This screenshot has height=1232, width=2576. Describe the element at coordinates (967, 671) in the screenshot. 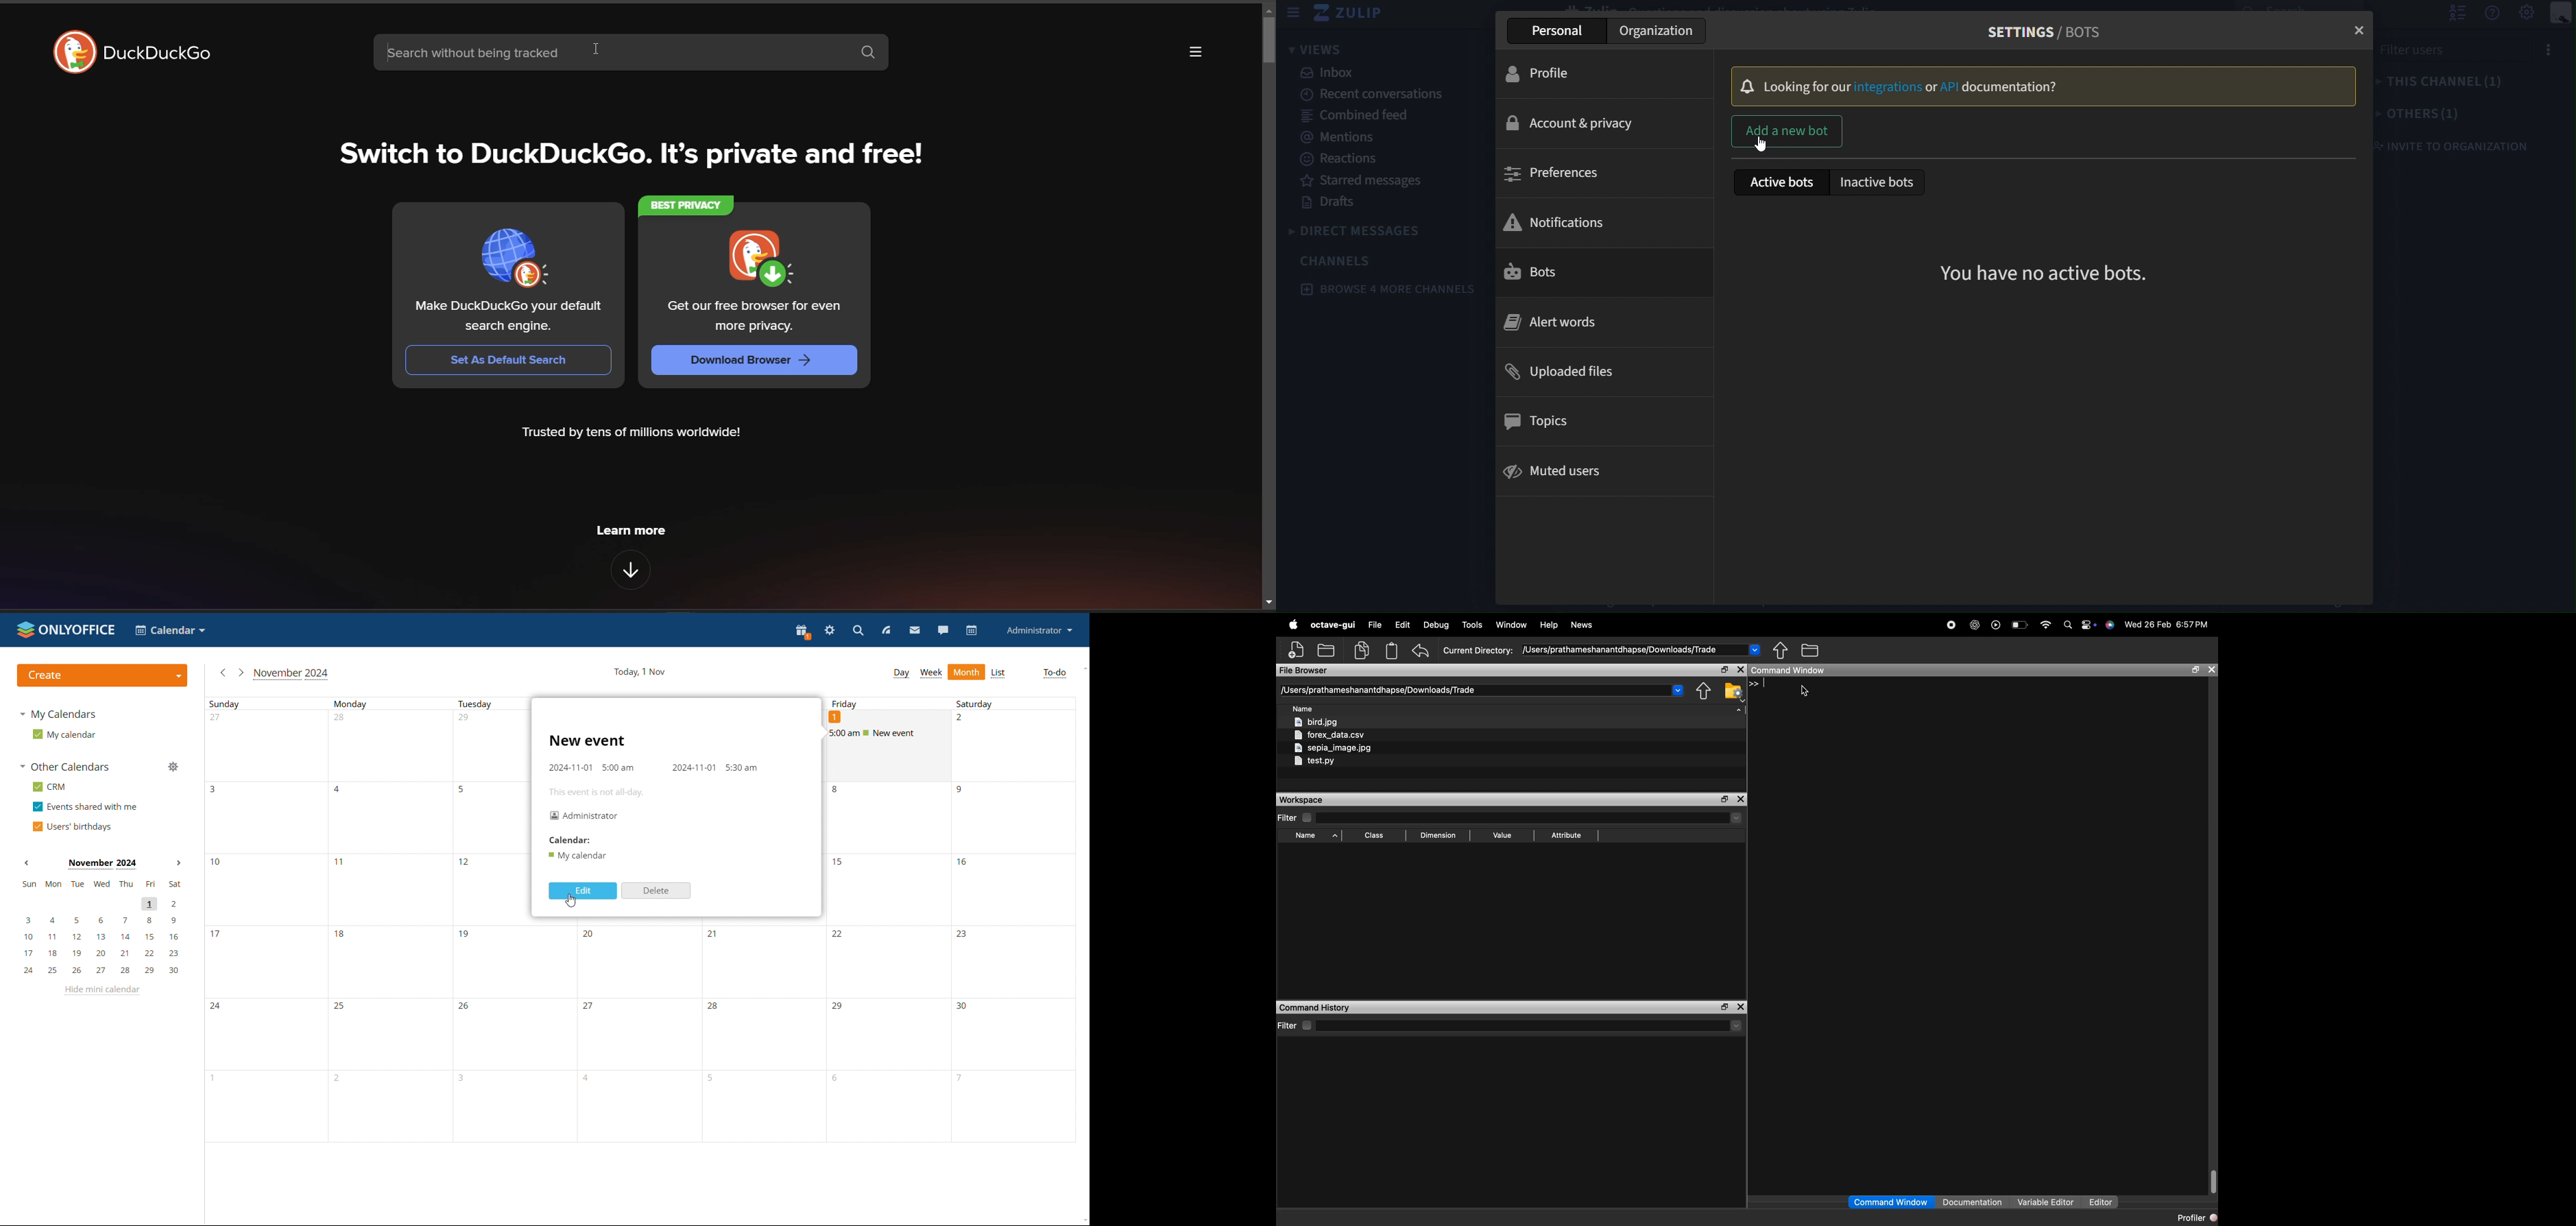

I see `month view` at that location.